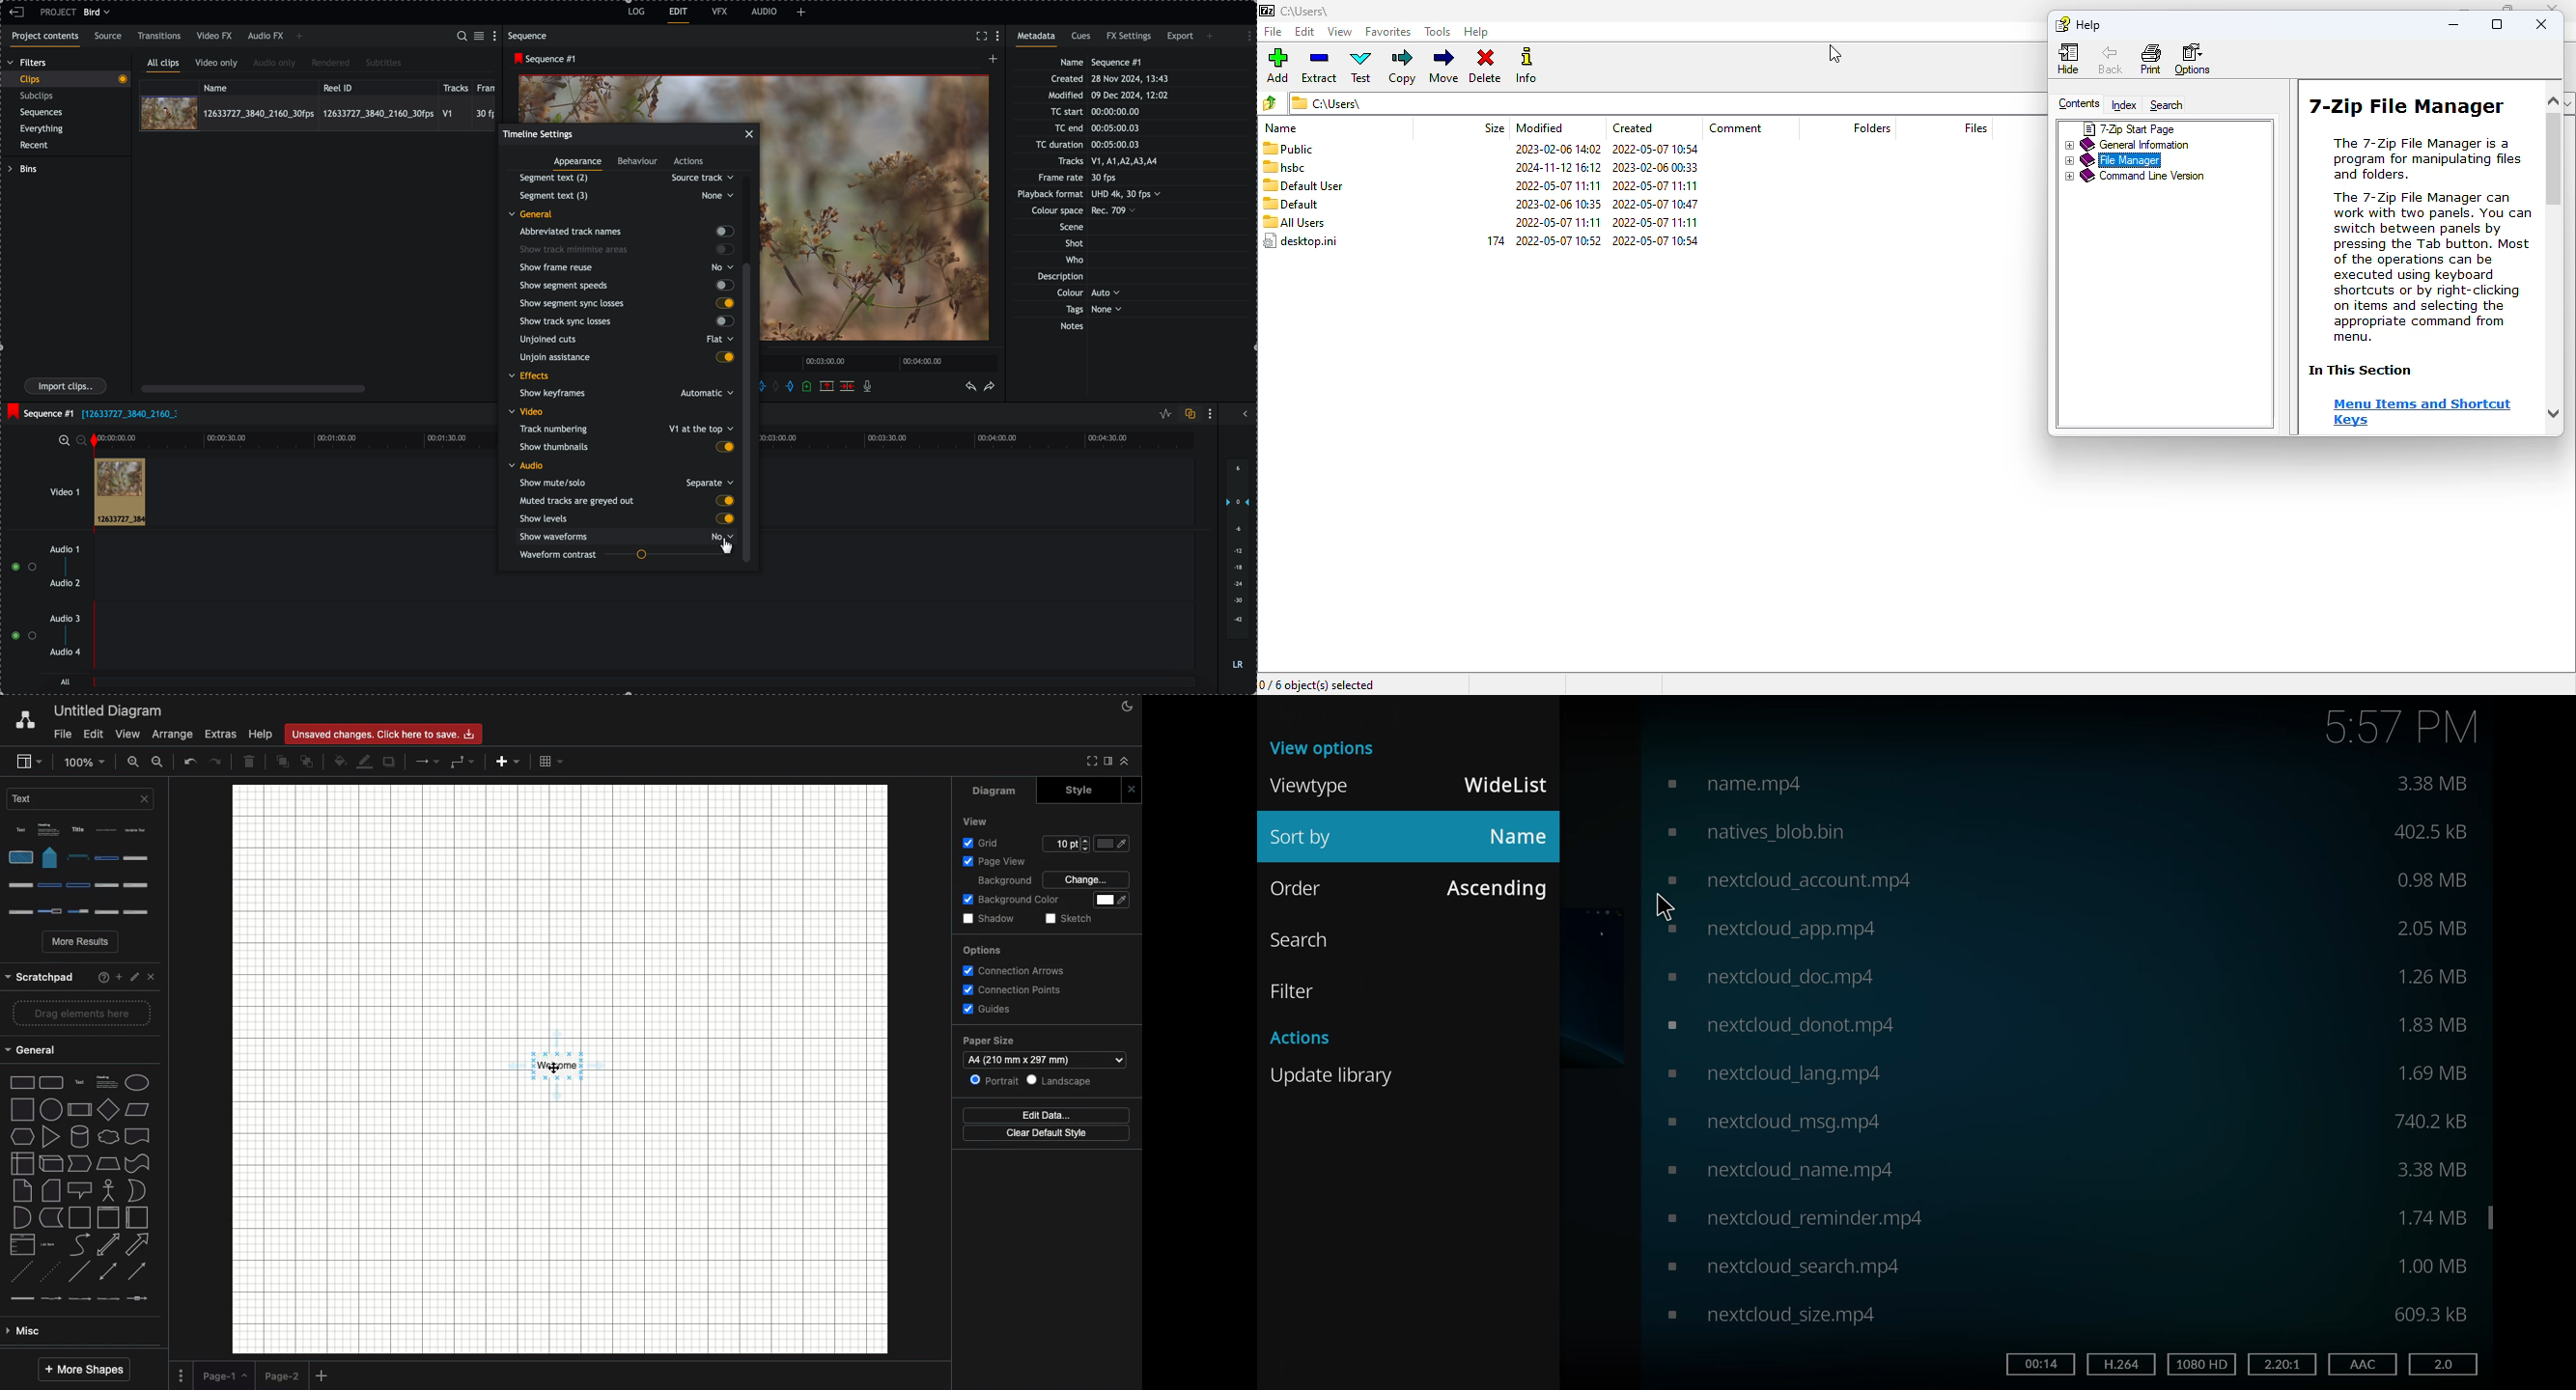 The width and height of the screenshot is (2576, 1400). I want to click on aac, so click(2360, 1364).